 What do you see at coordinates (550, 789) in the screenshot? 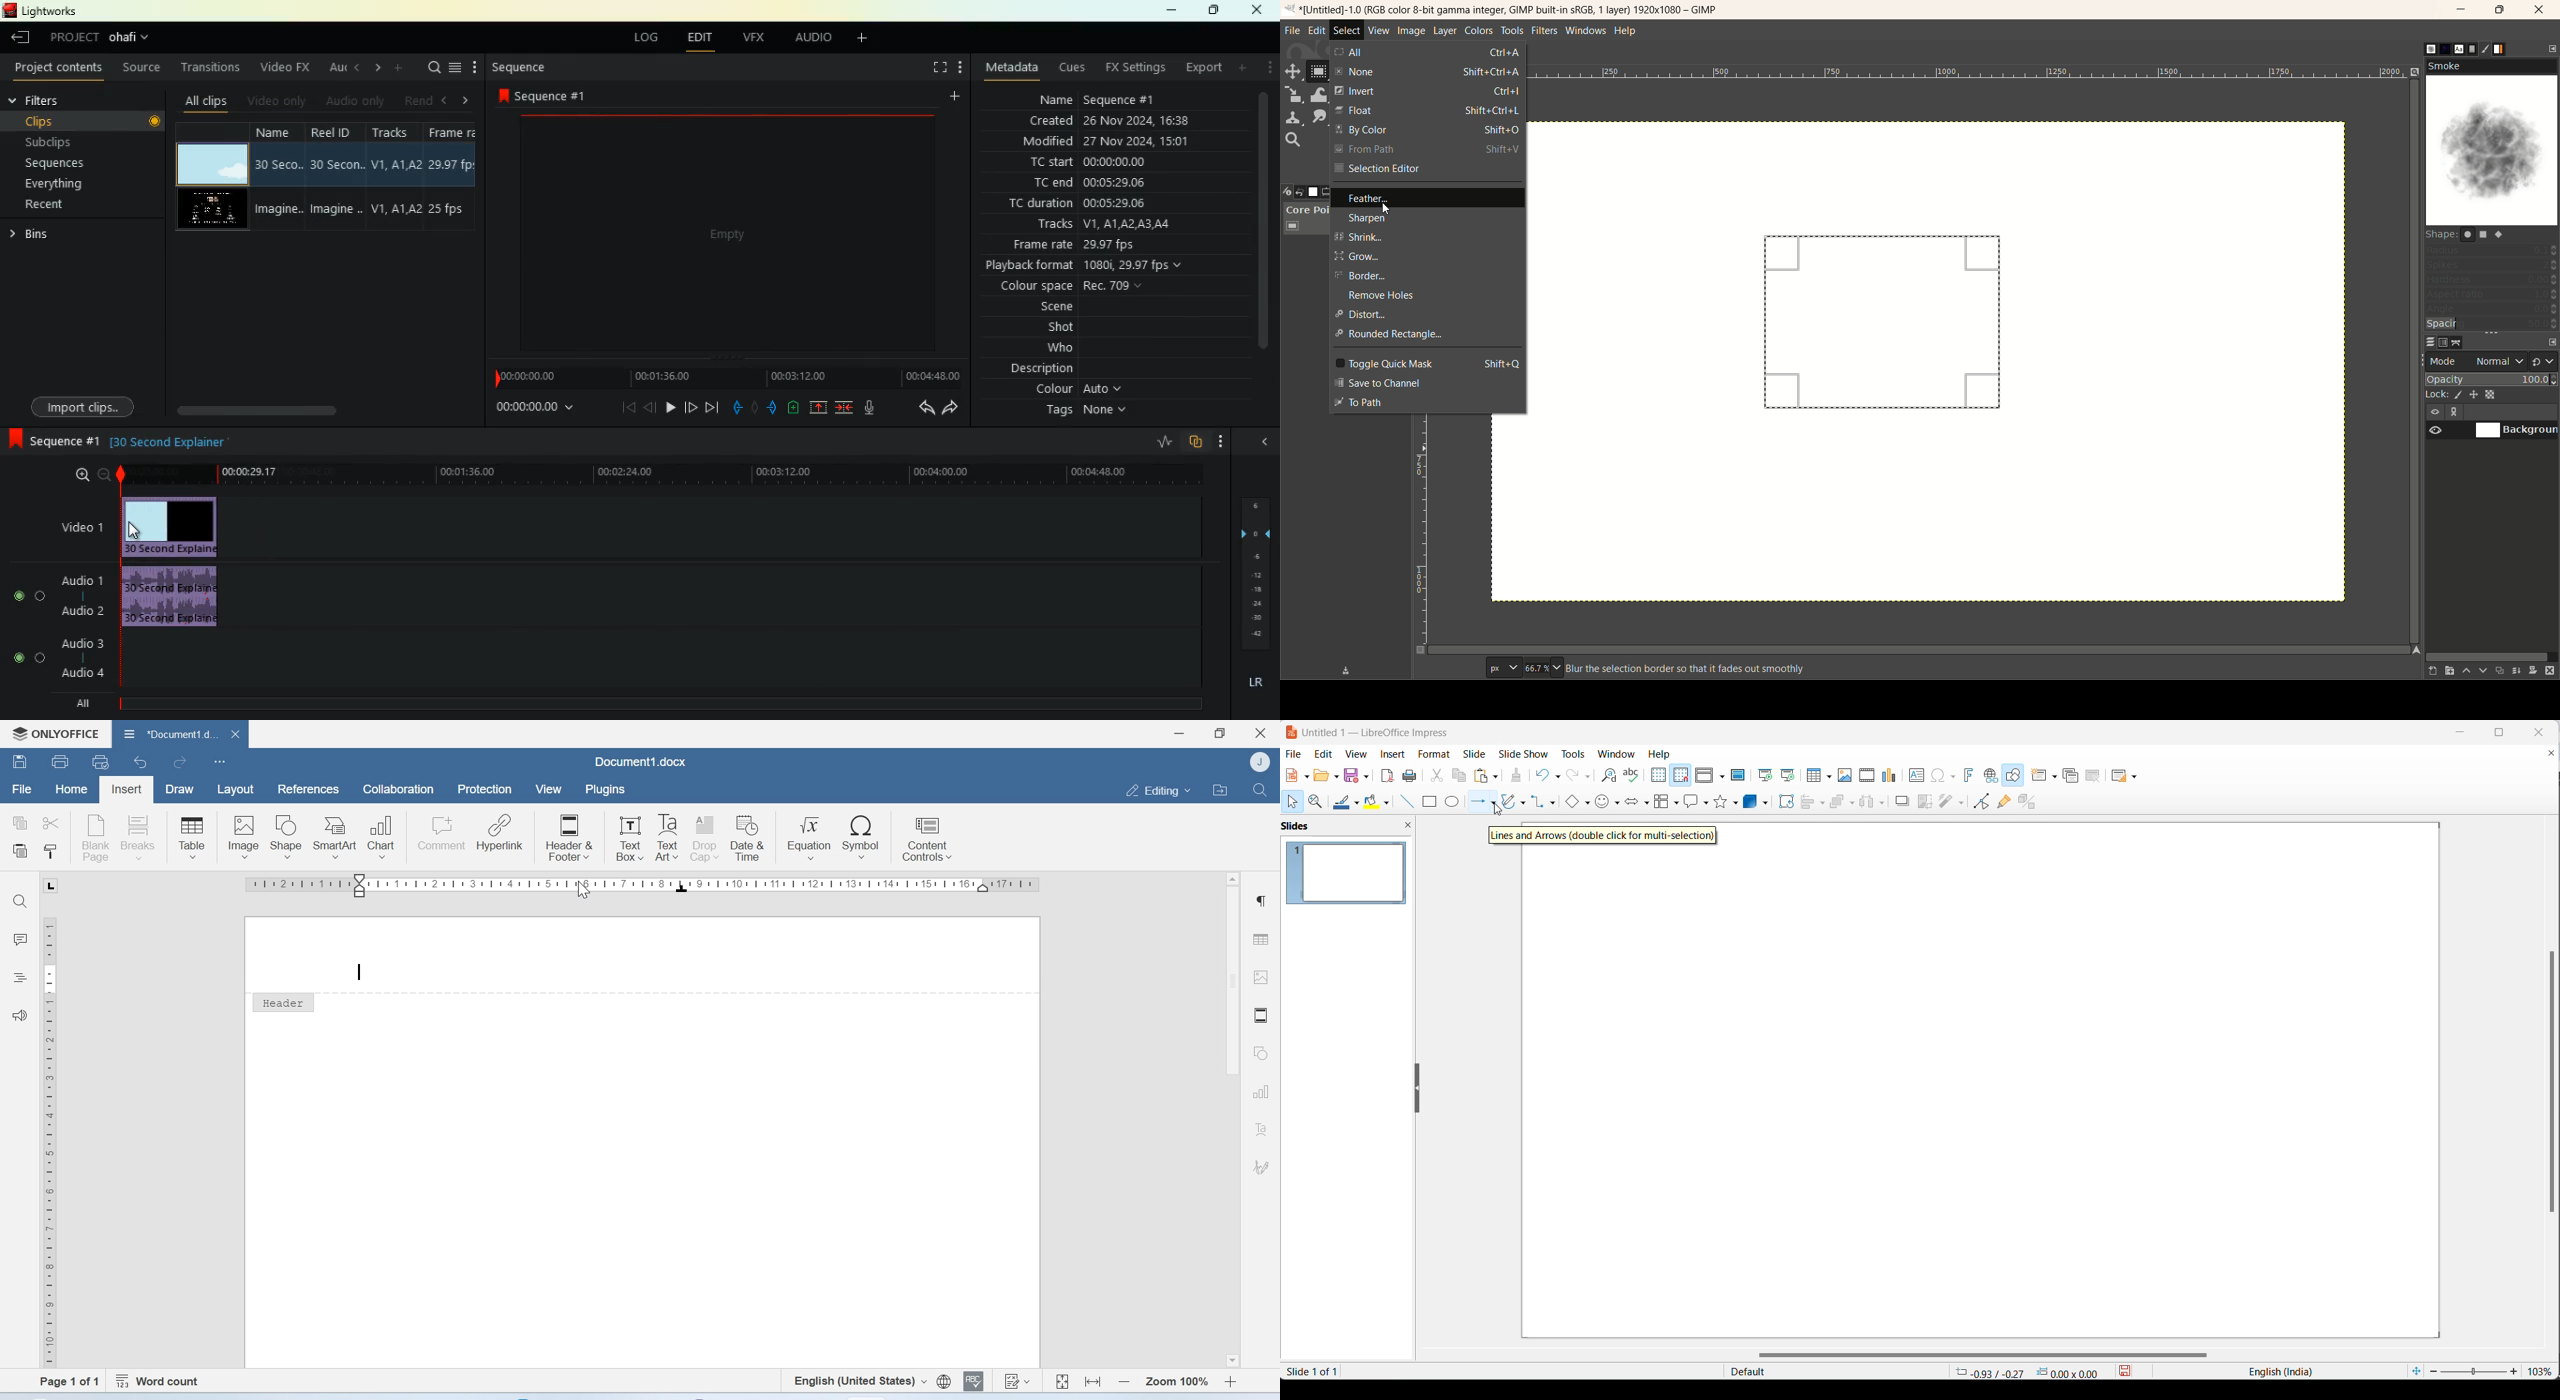
I see `View` at bounding box center [550, 789].